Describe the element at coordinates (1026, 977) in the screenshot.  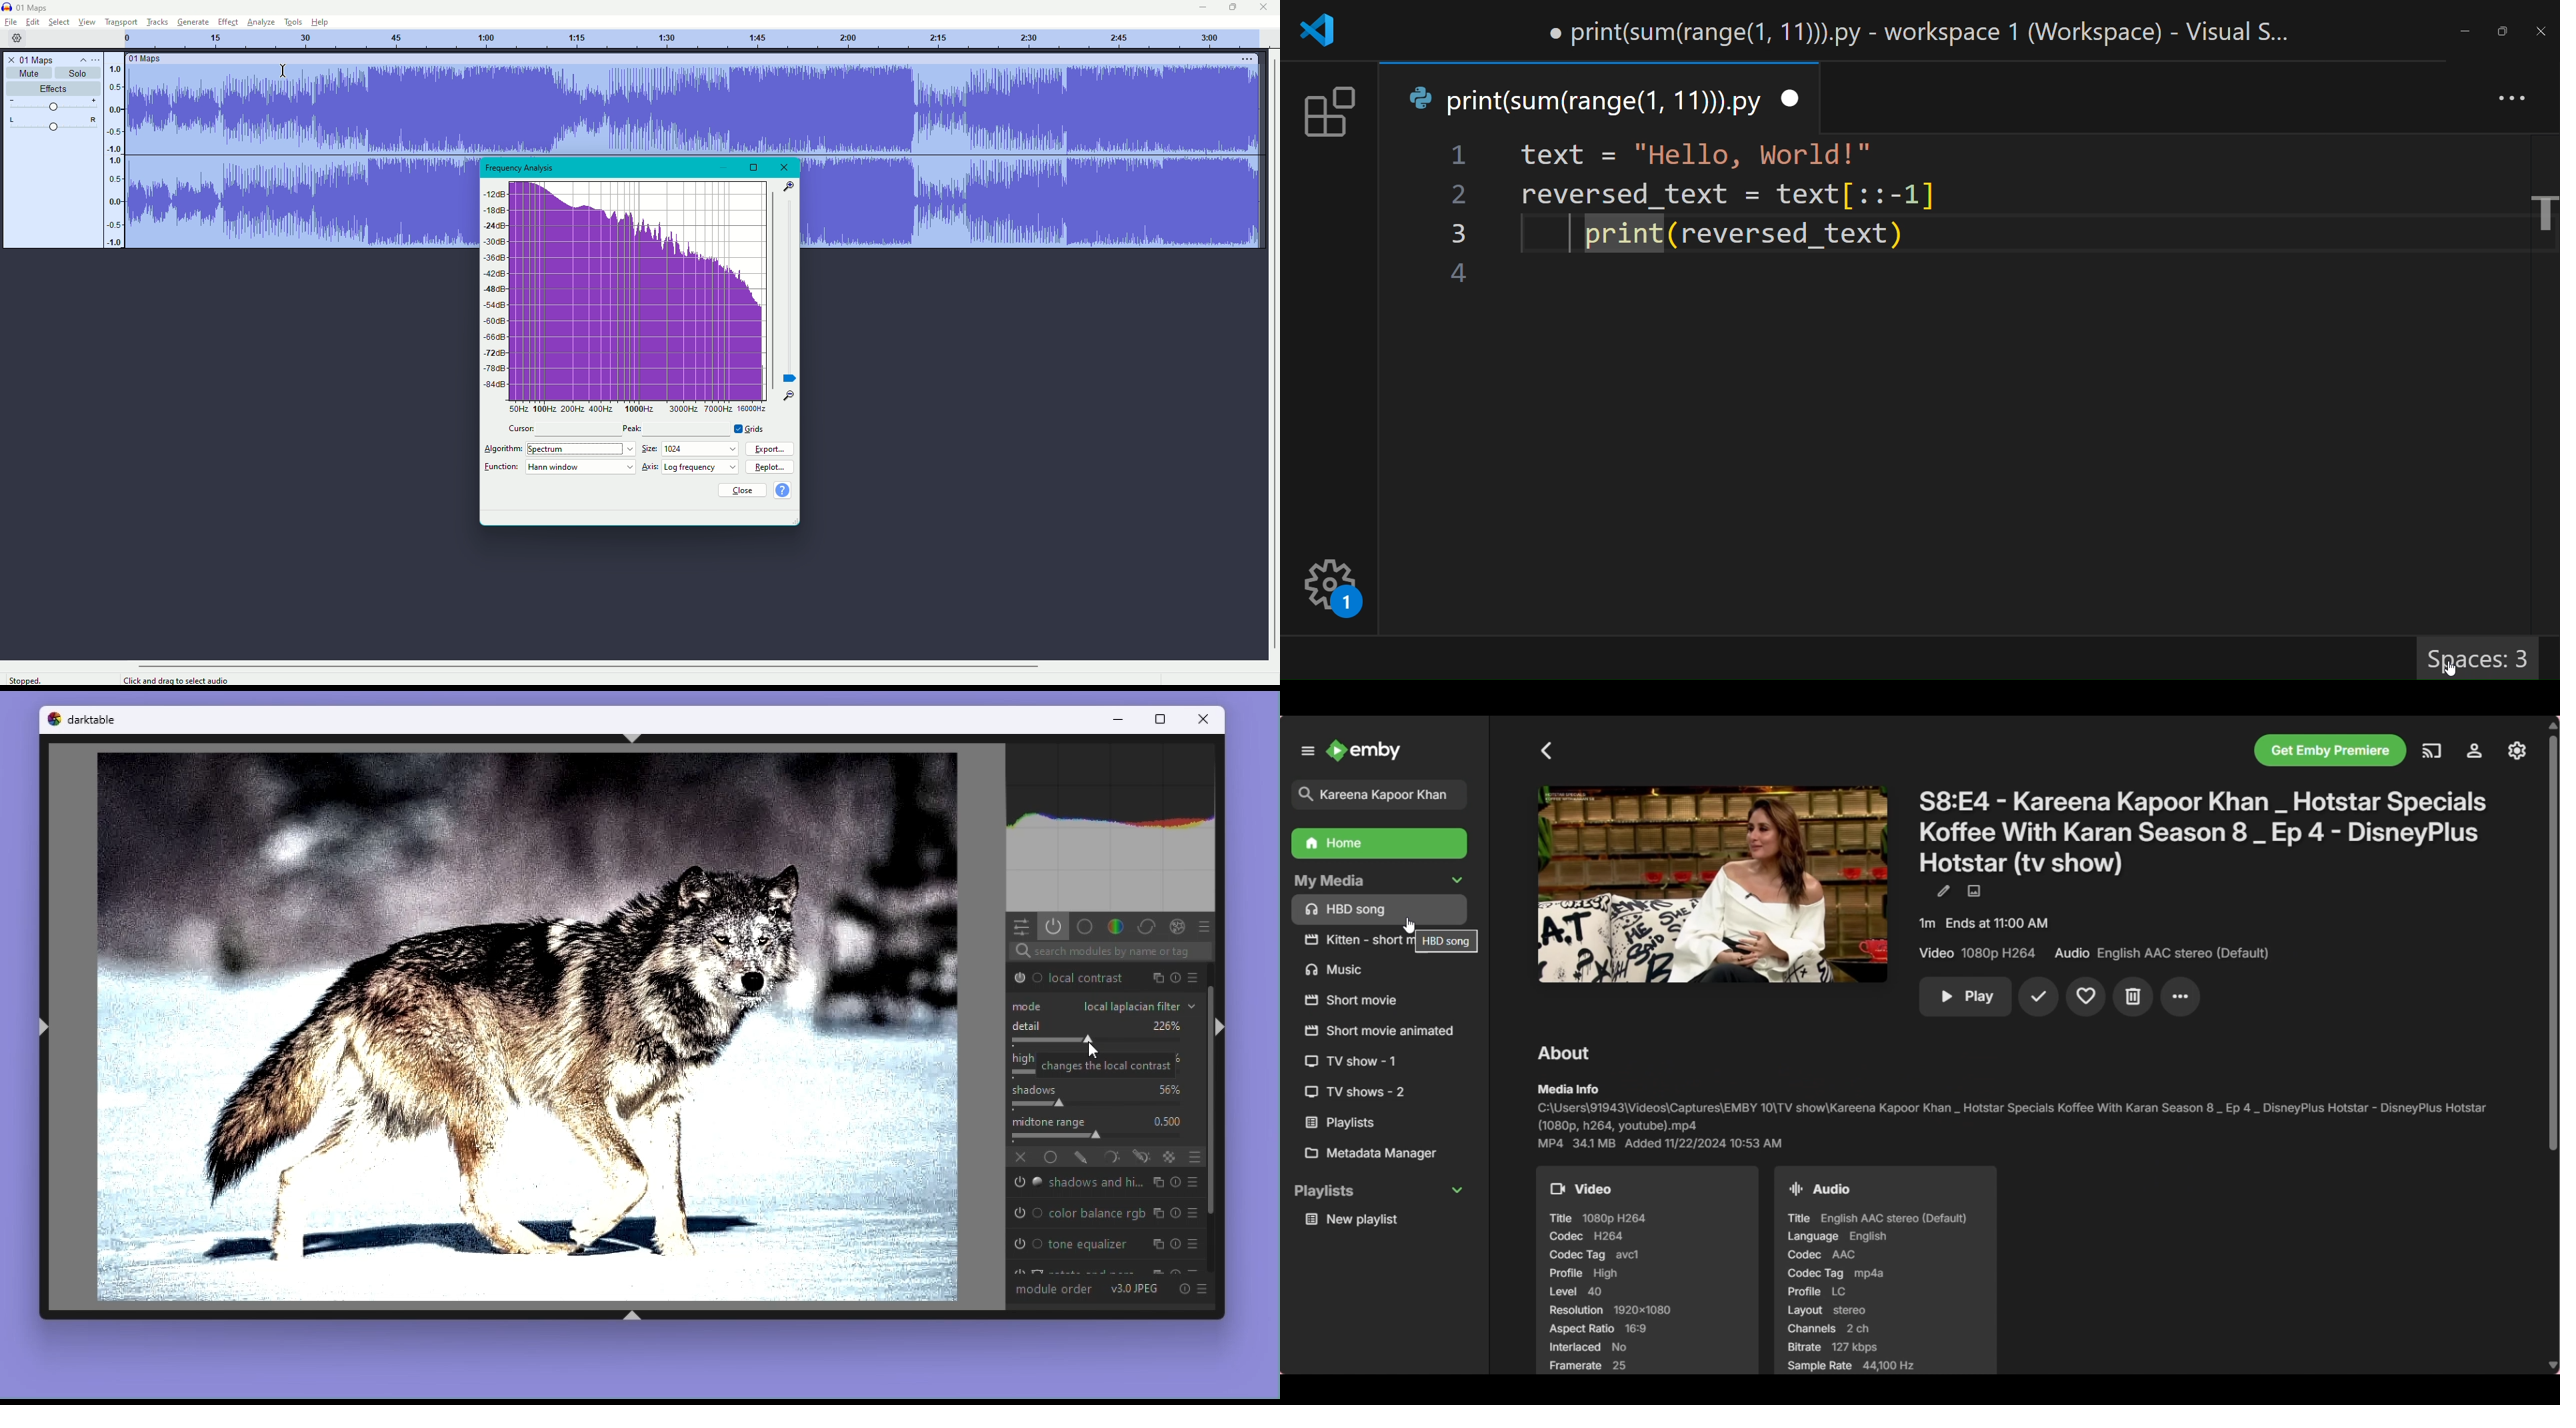
I see `'local contrast' is switched on` at that location.